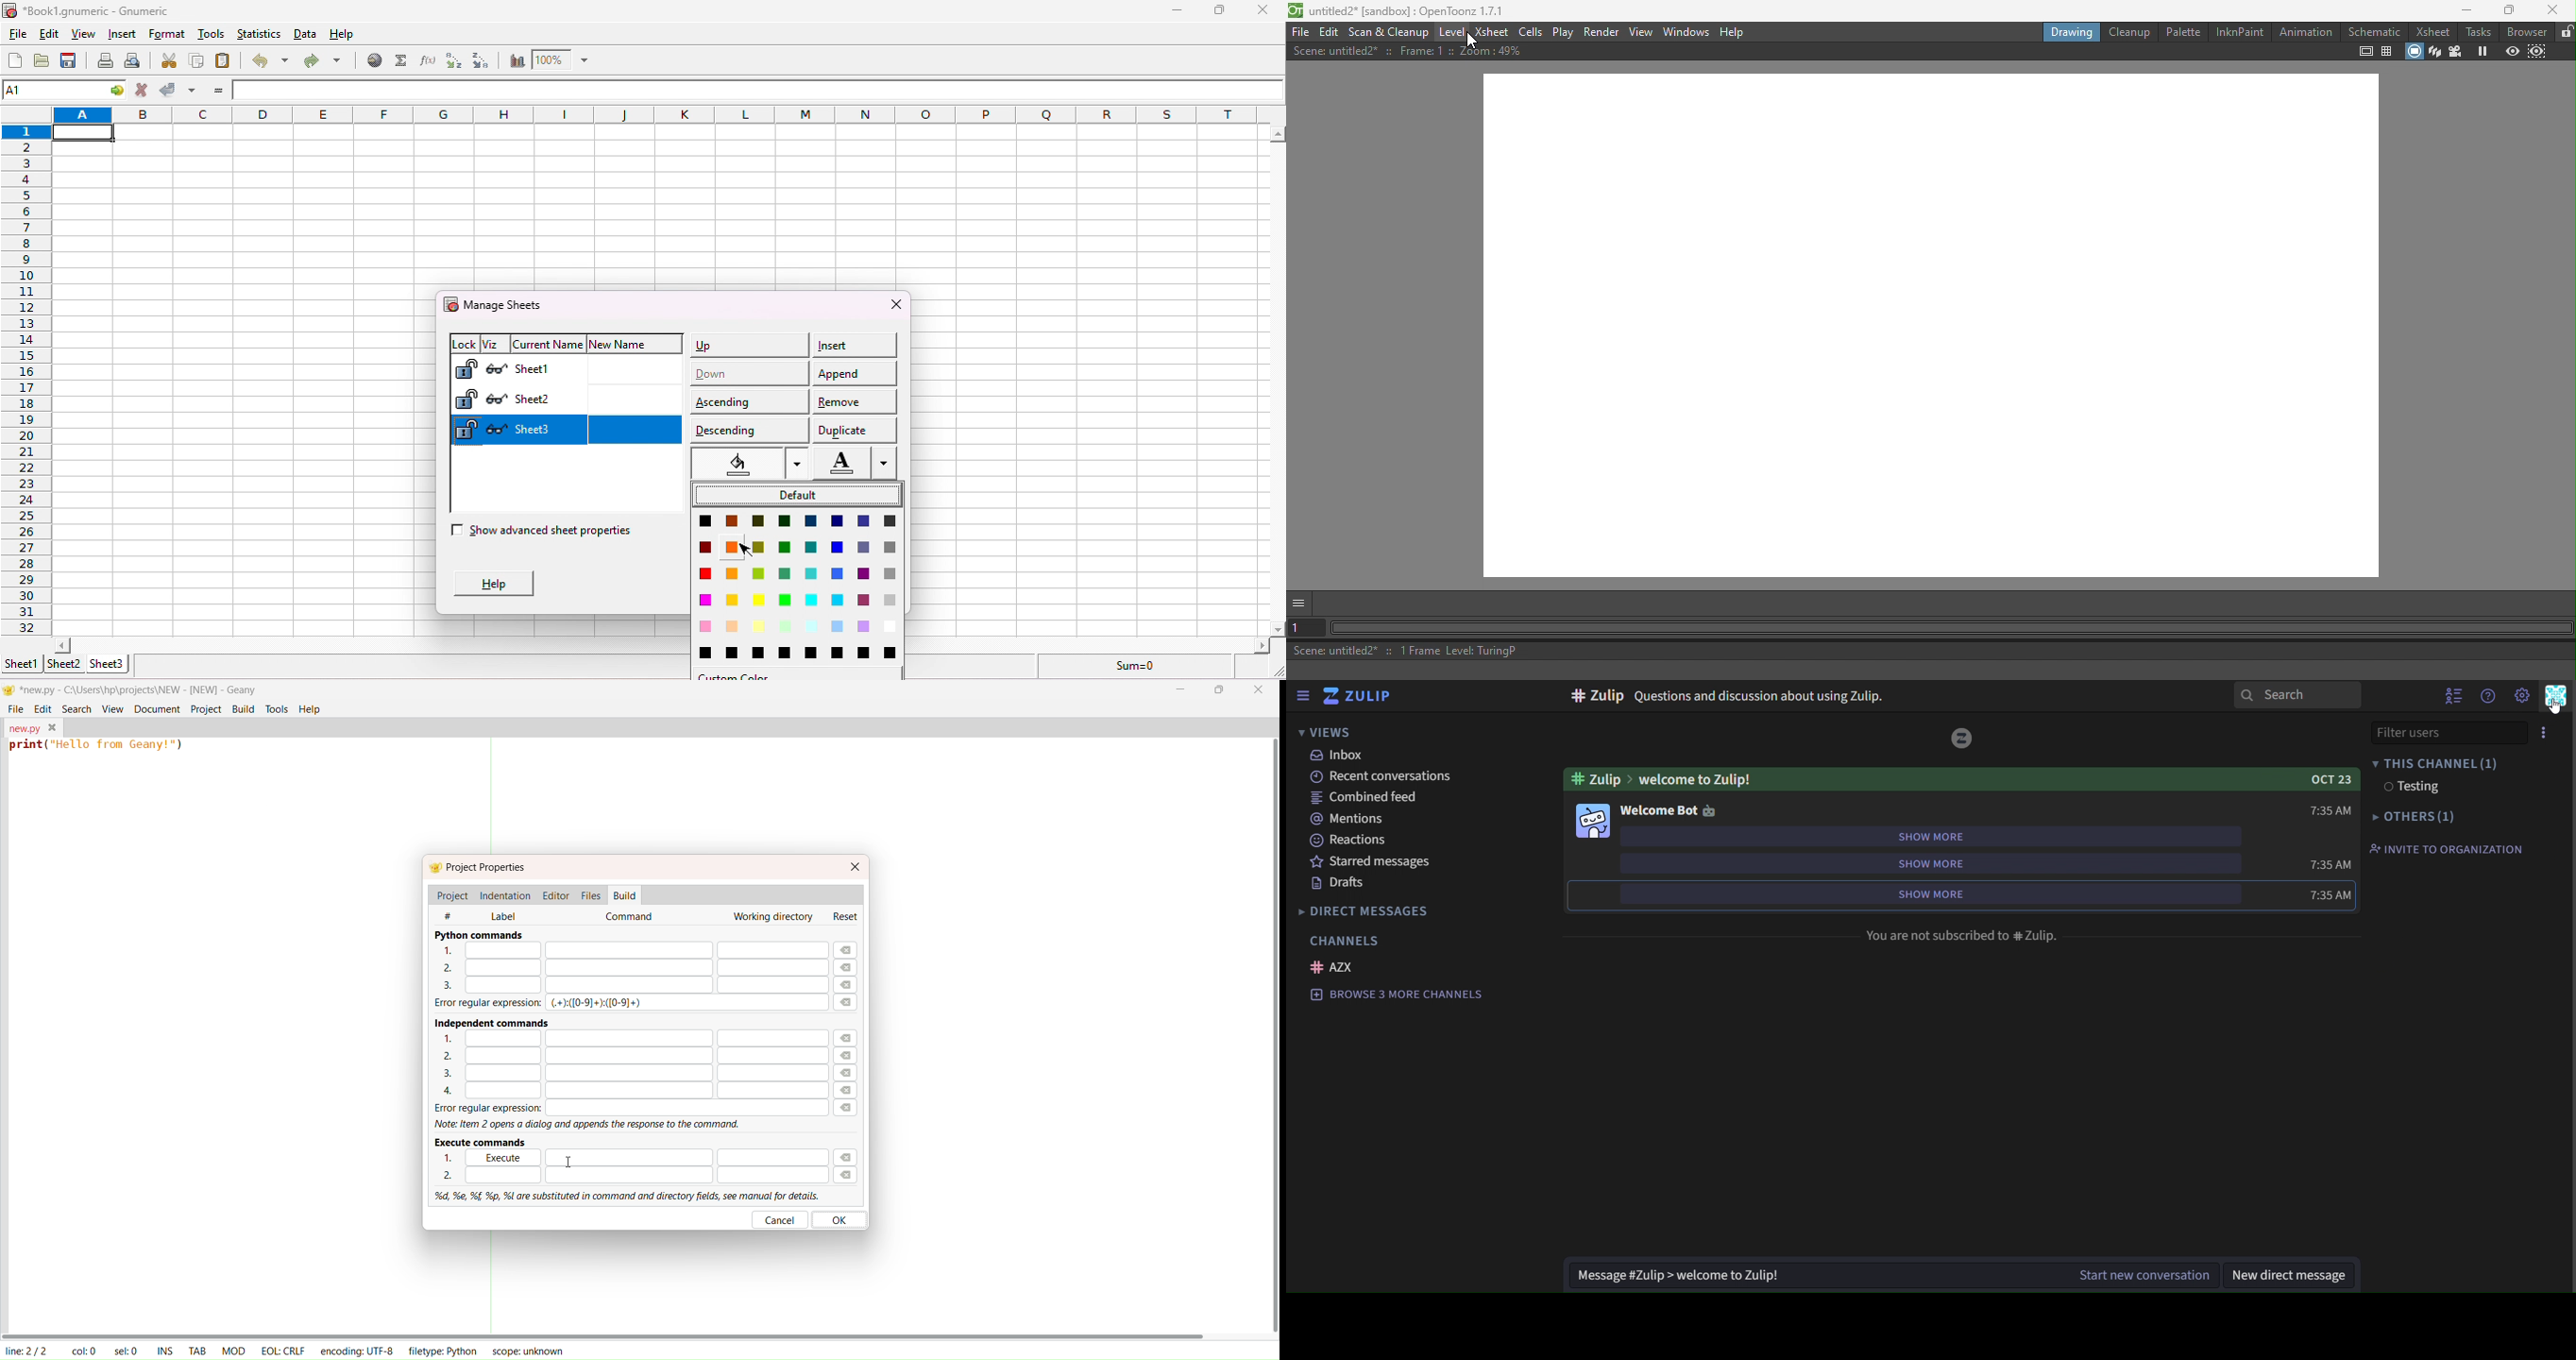  Describe the element at coordinates (742, 673) in the screenshot. I see `color` at that location.